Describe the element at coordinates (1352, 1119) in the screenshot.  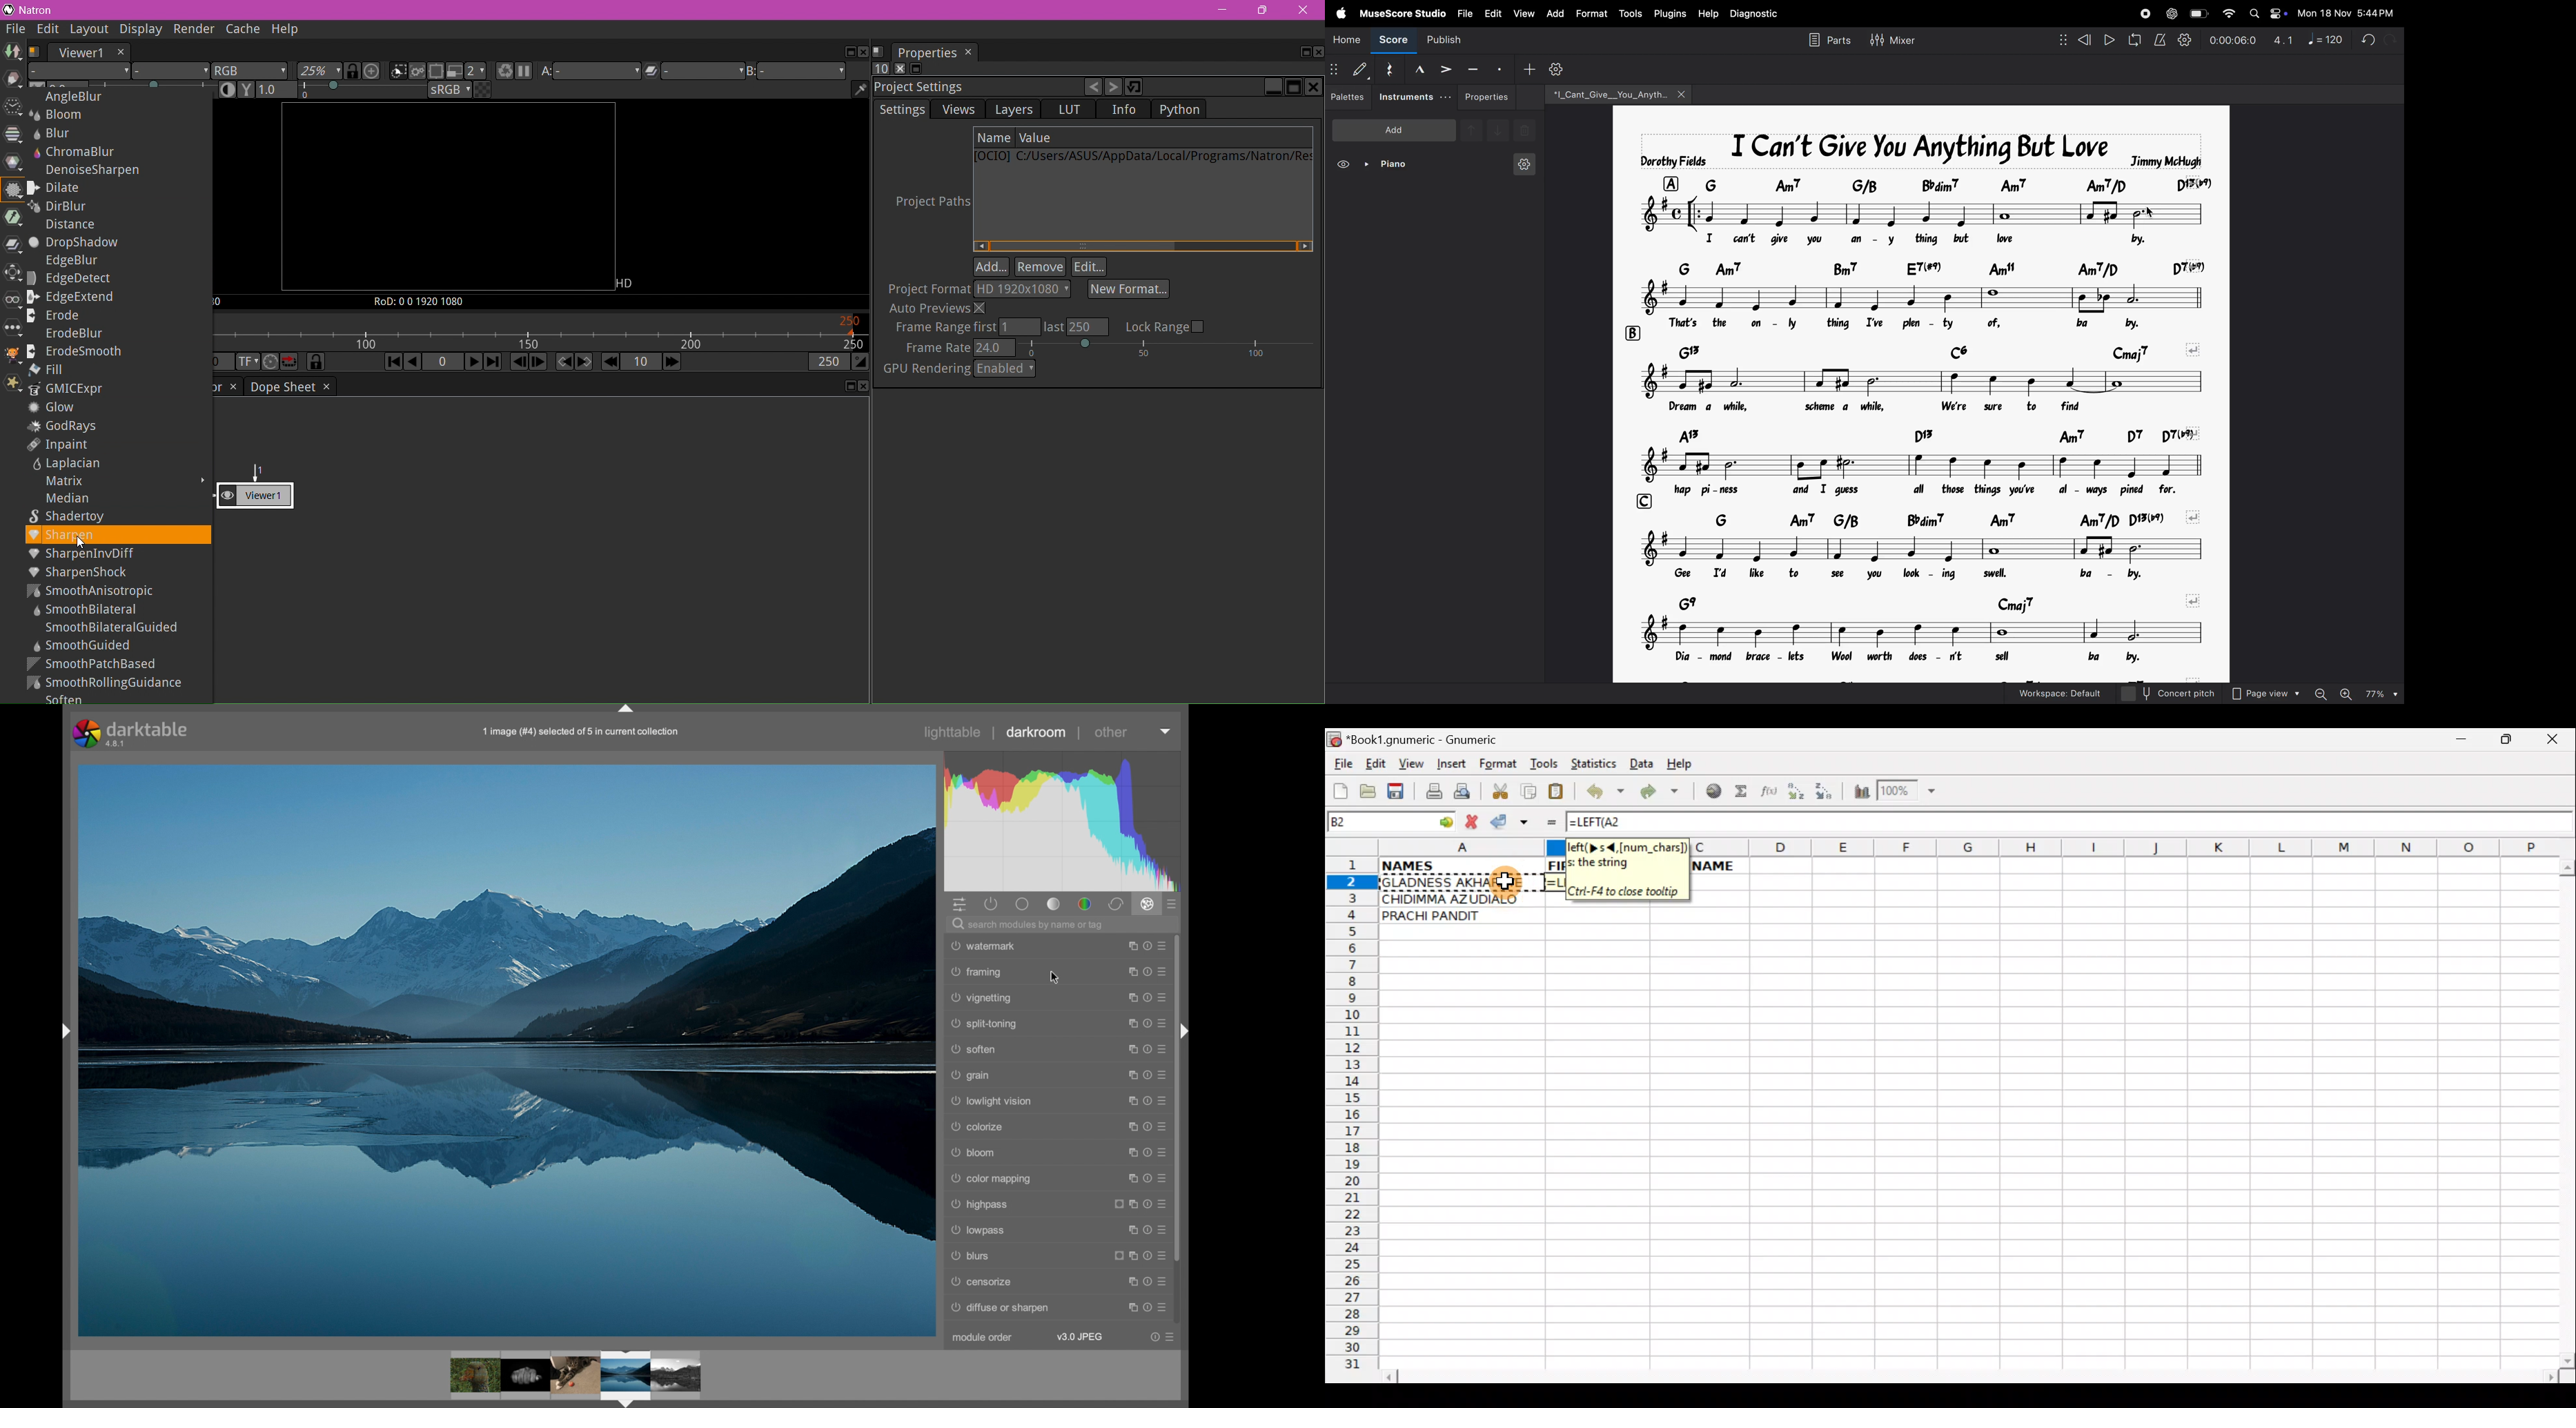
I see `Rows` at that location.